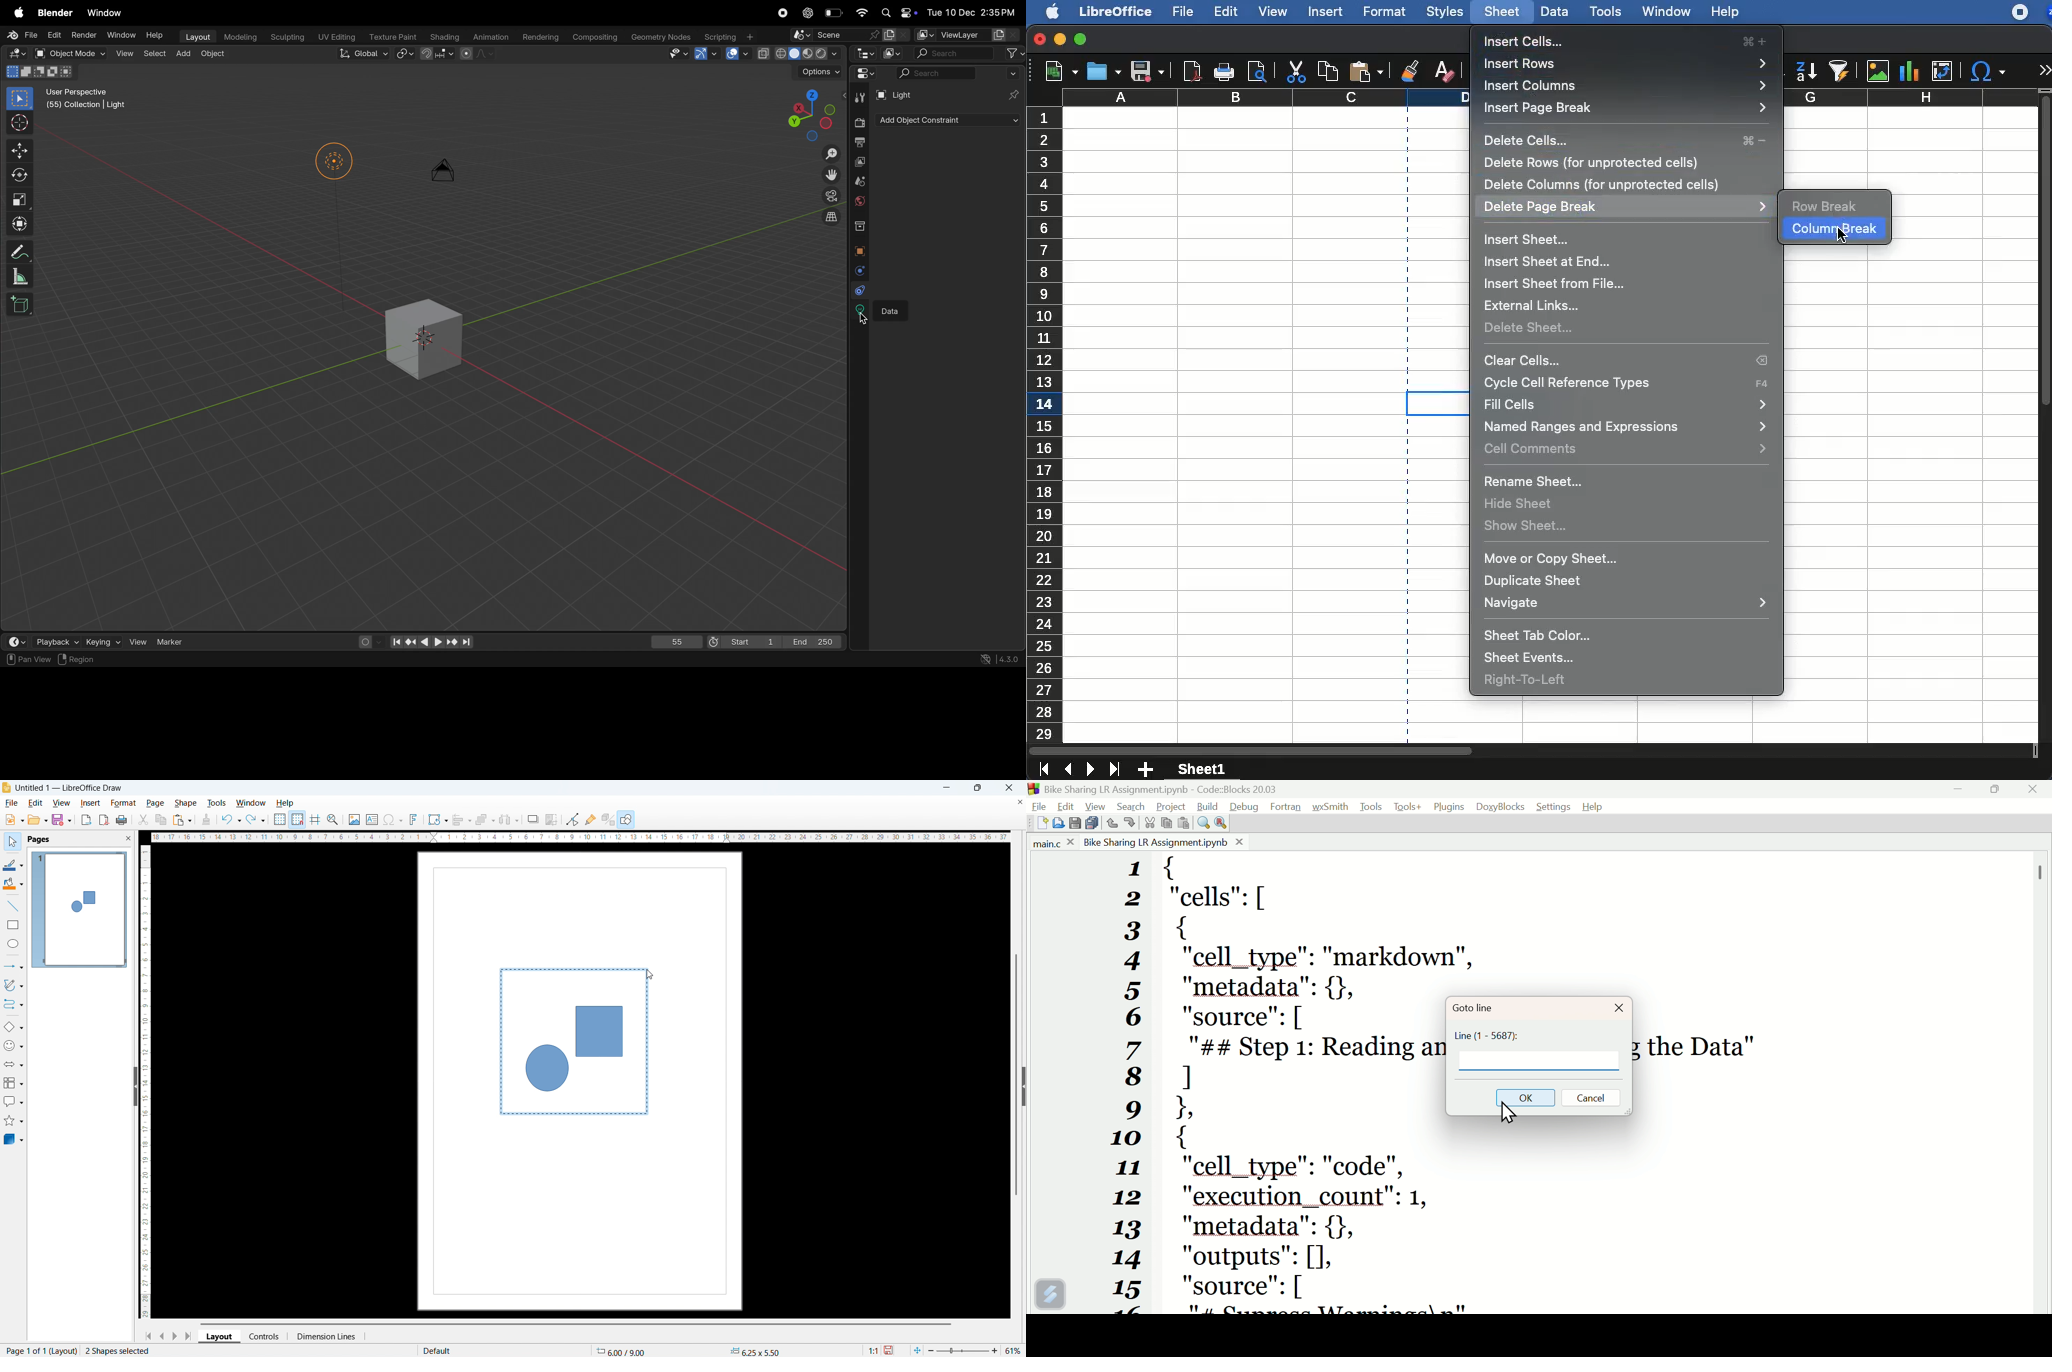 Image resolution: width=2072 pixels, height=1372 pixels. What do you see at coordinates (1726, 12) in the screenshot?
I see `help` at bounding box center [1726, 12].